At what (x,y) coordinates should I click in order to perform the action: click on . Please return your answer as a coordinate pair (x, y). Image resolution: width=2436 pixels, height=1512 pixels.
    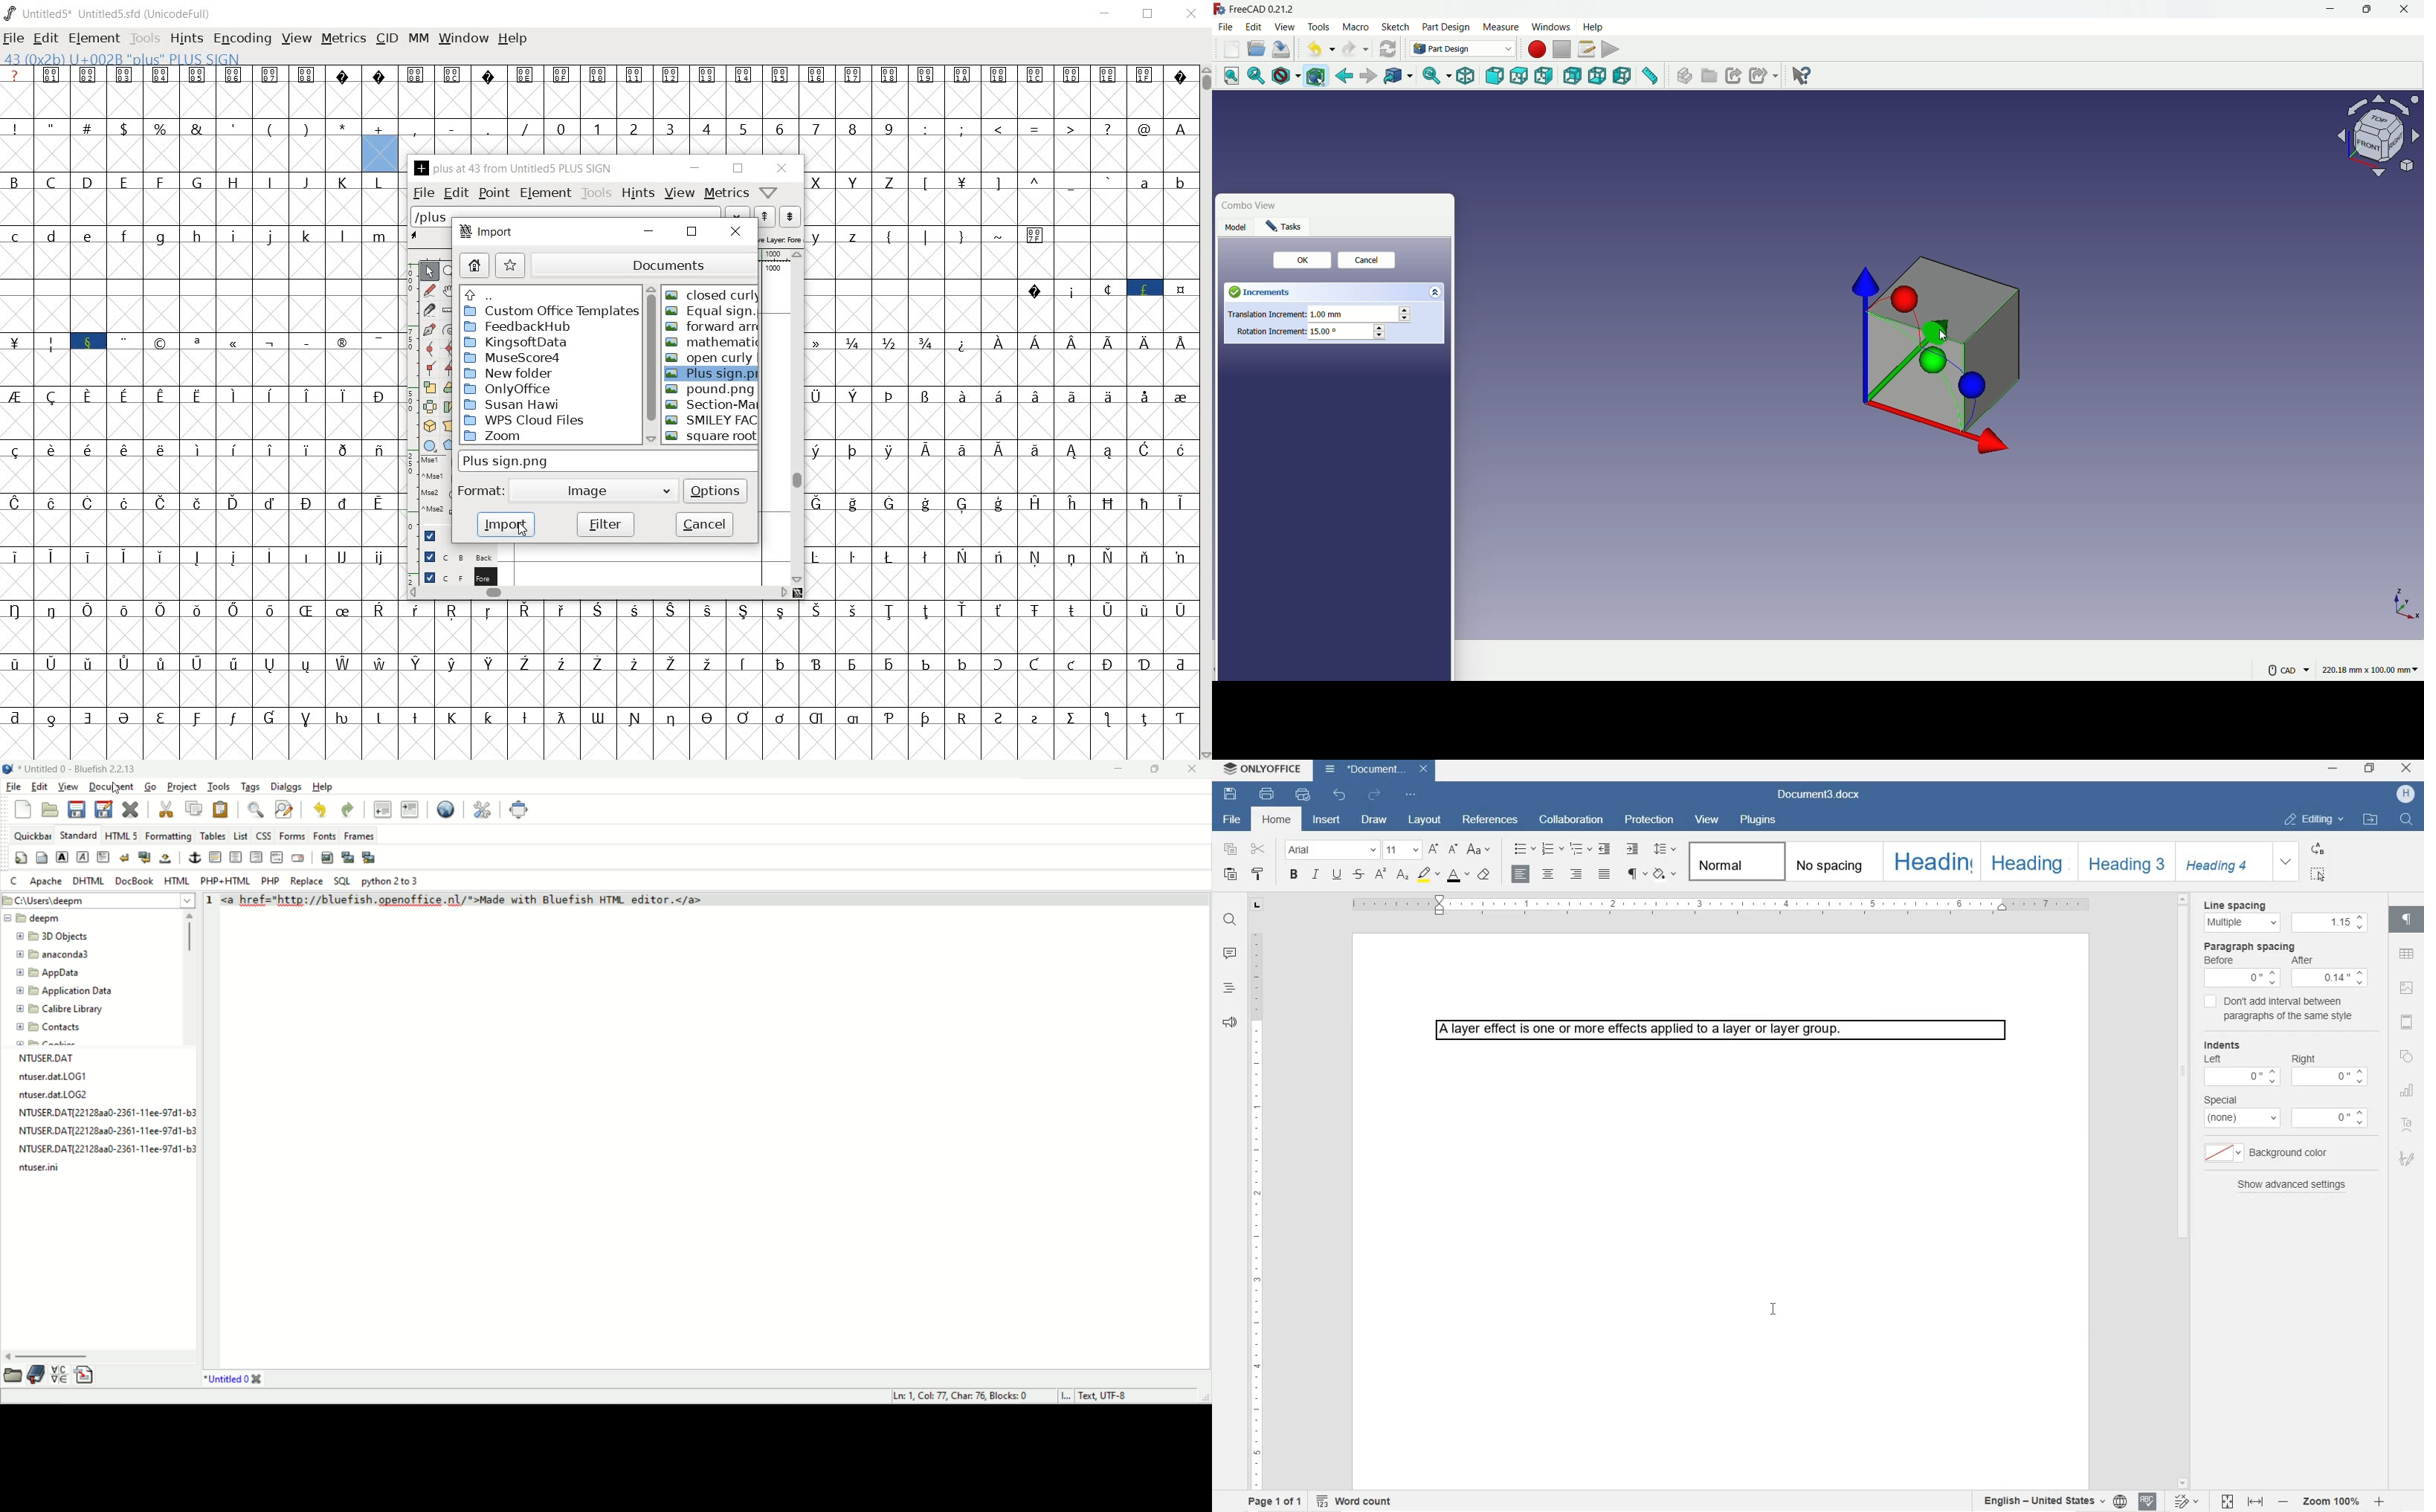
    Looking at the image, I should click on (1001, 520).